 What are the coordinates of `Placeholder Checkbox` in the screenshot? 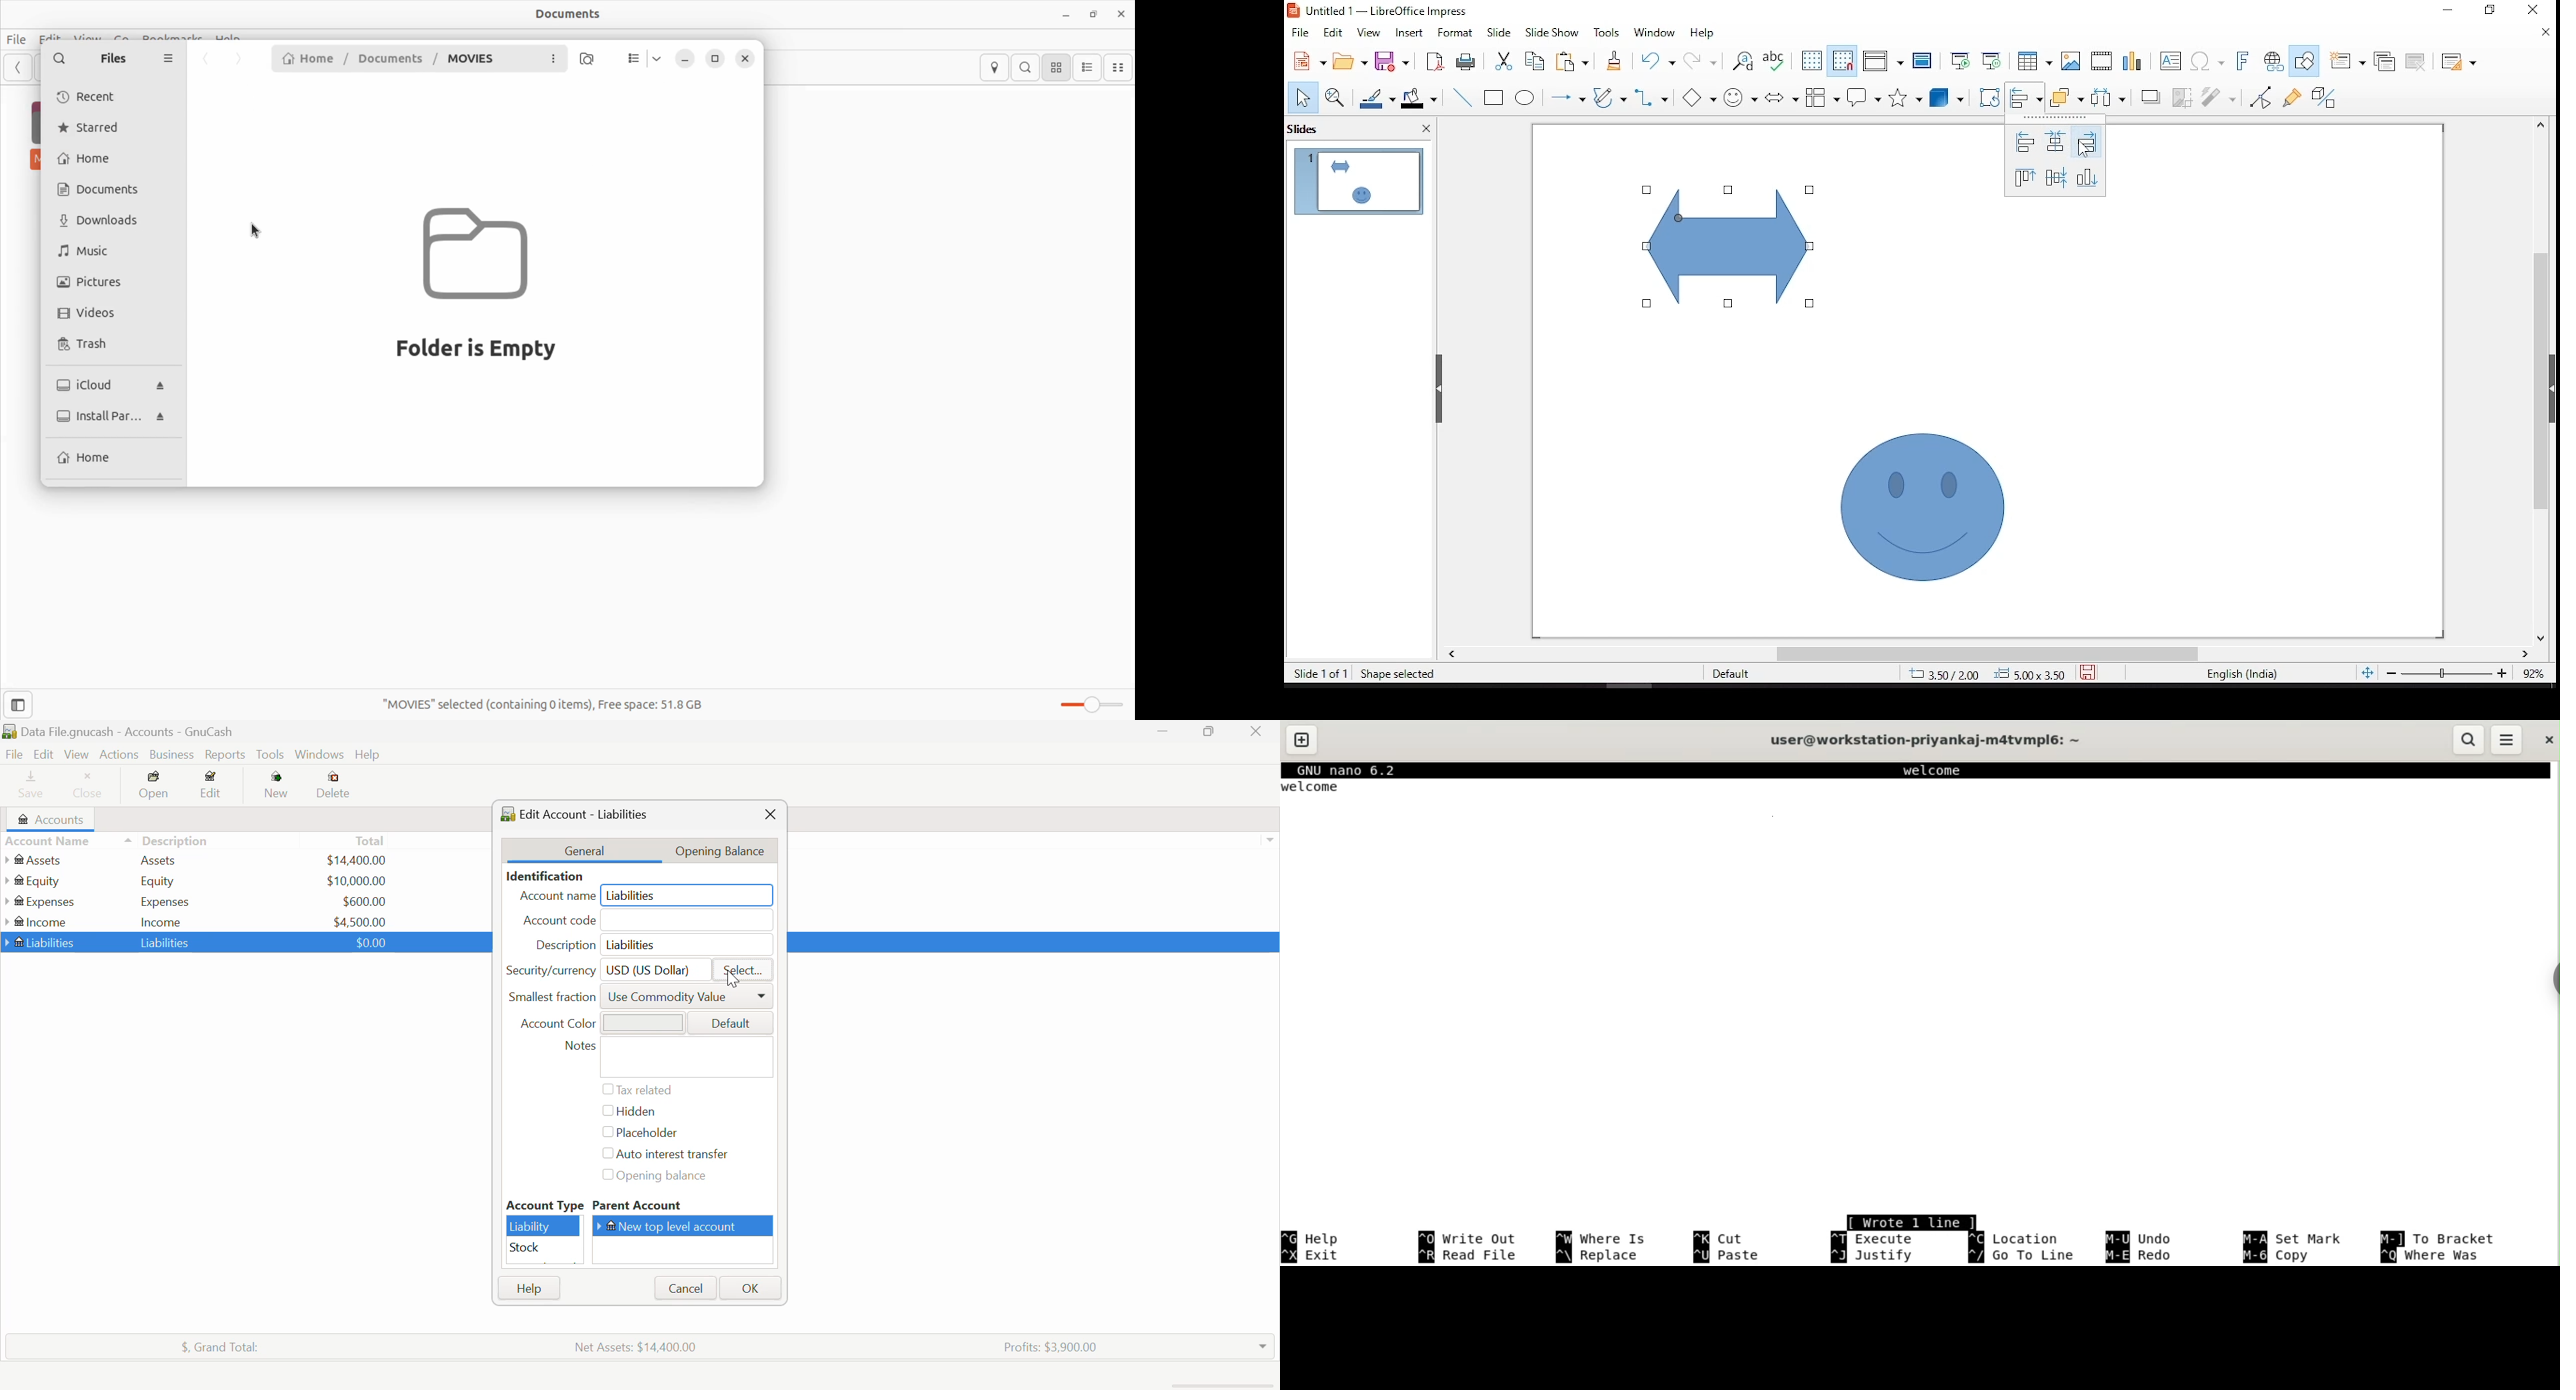 It's located at (637, 1134).